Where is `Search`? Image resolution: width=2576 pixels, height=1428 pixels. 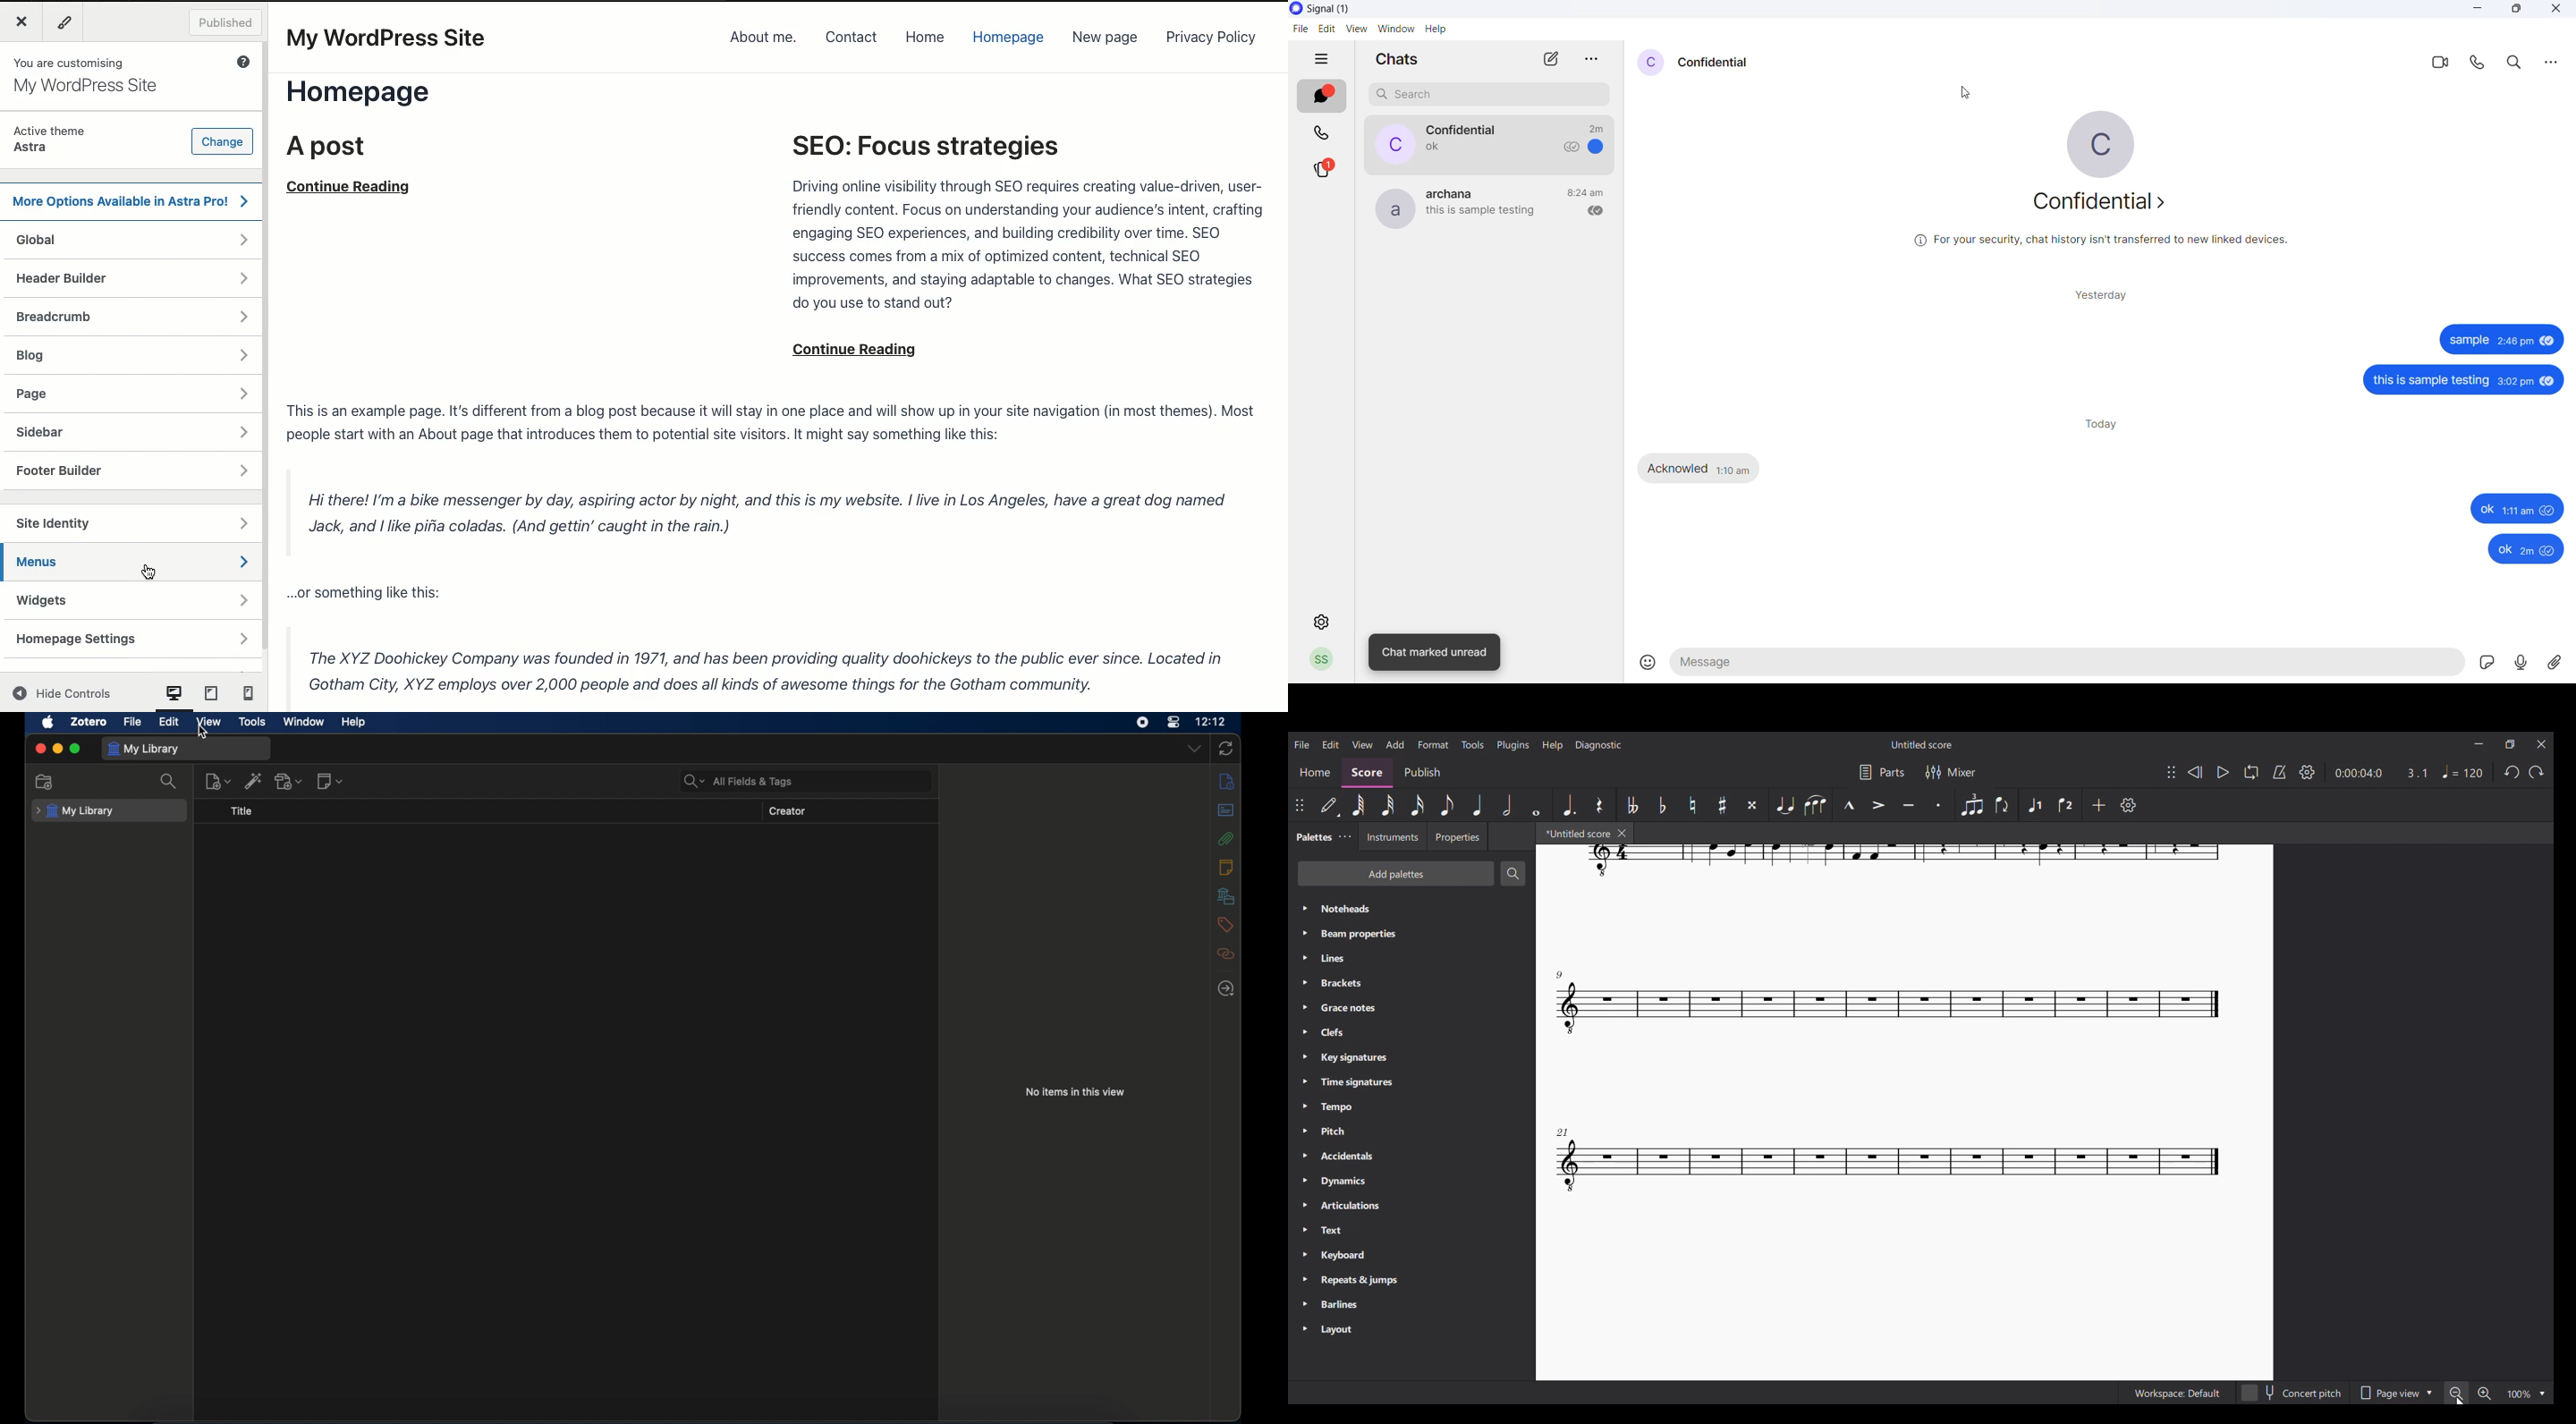
Search is located at coordinates (1513, 874).